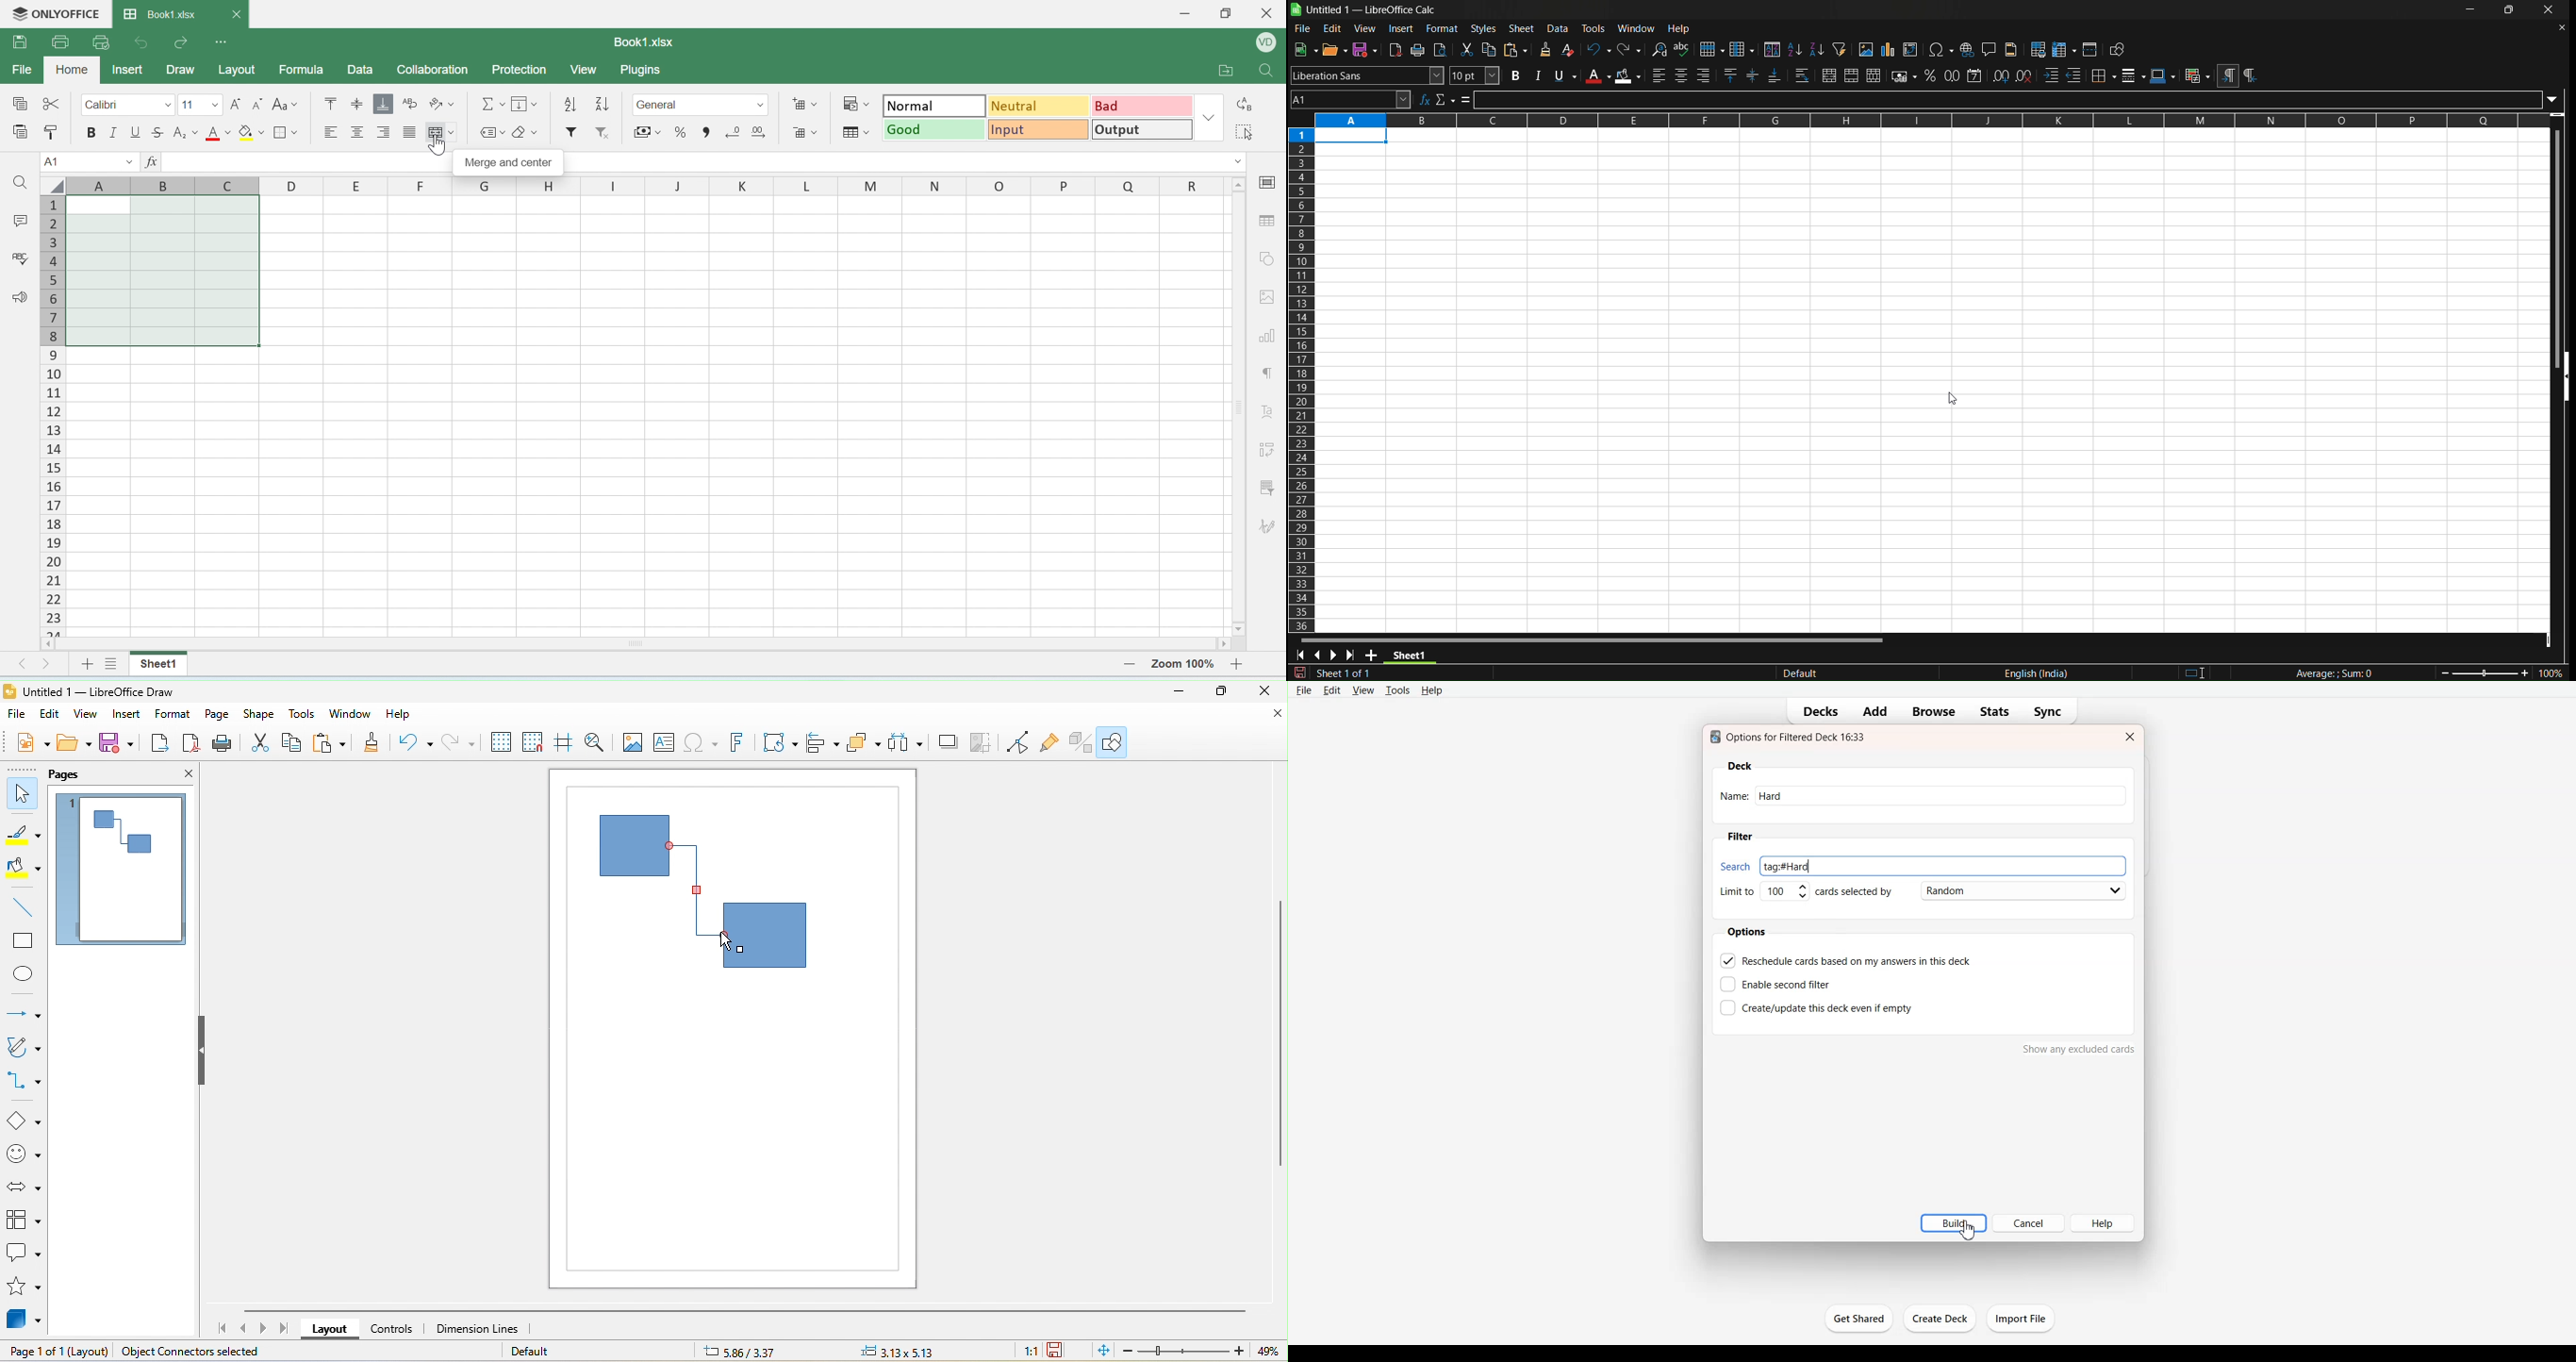 This screenshot has width=2576, height=1372. What do you see at coordinates (90, 134) in the screenshot?
I see `bolde` at bounding box center [90, 134].